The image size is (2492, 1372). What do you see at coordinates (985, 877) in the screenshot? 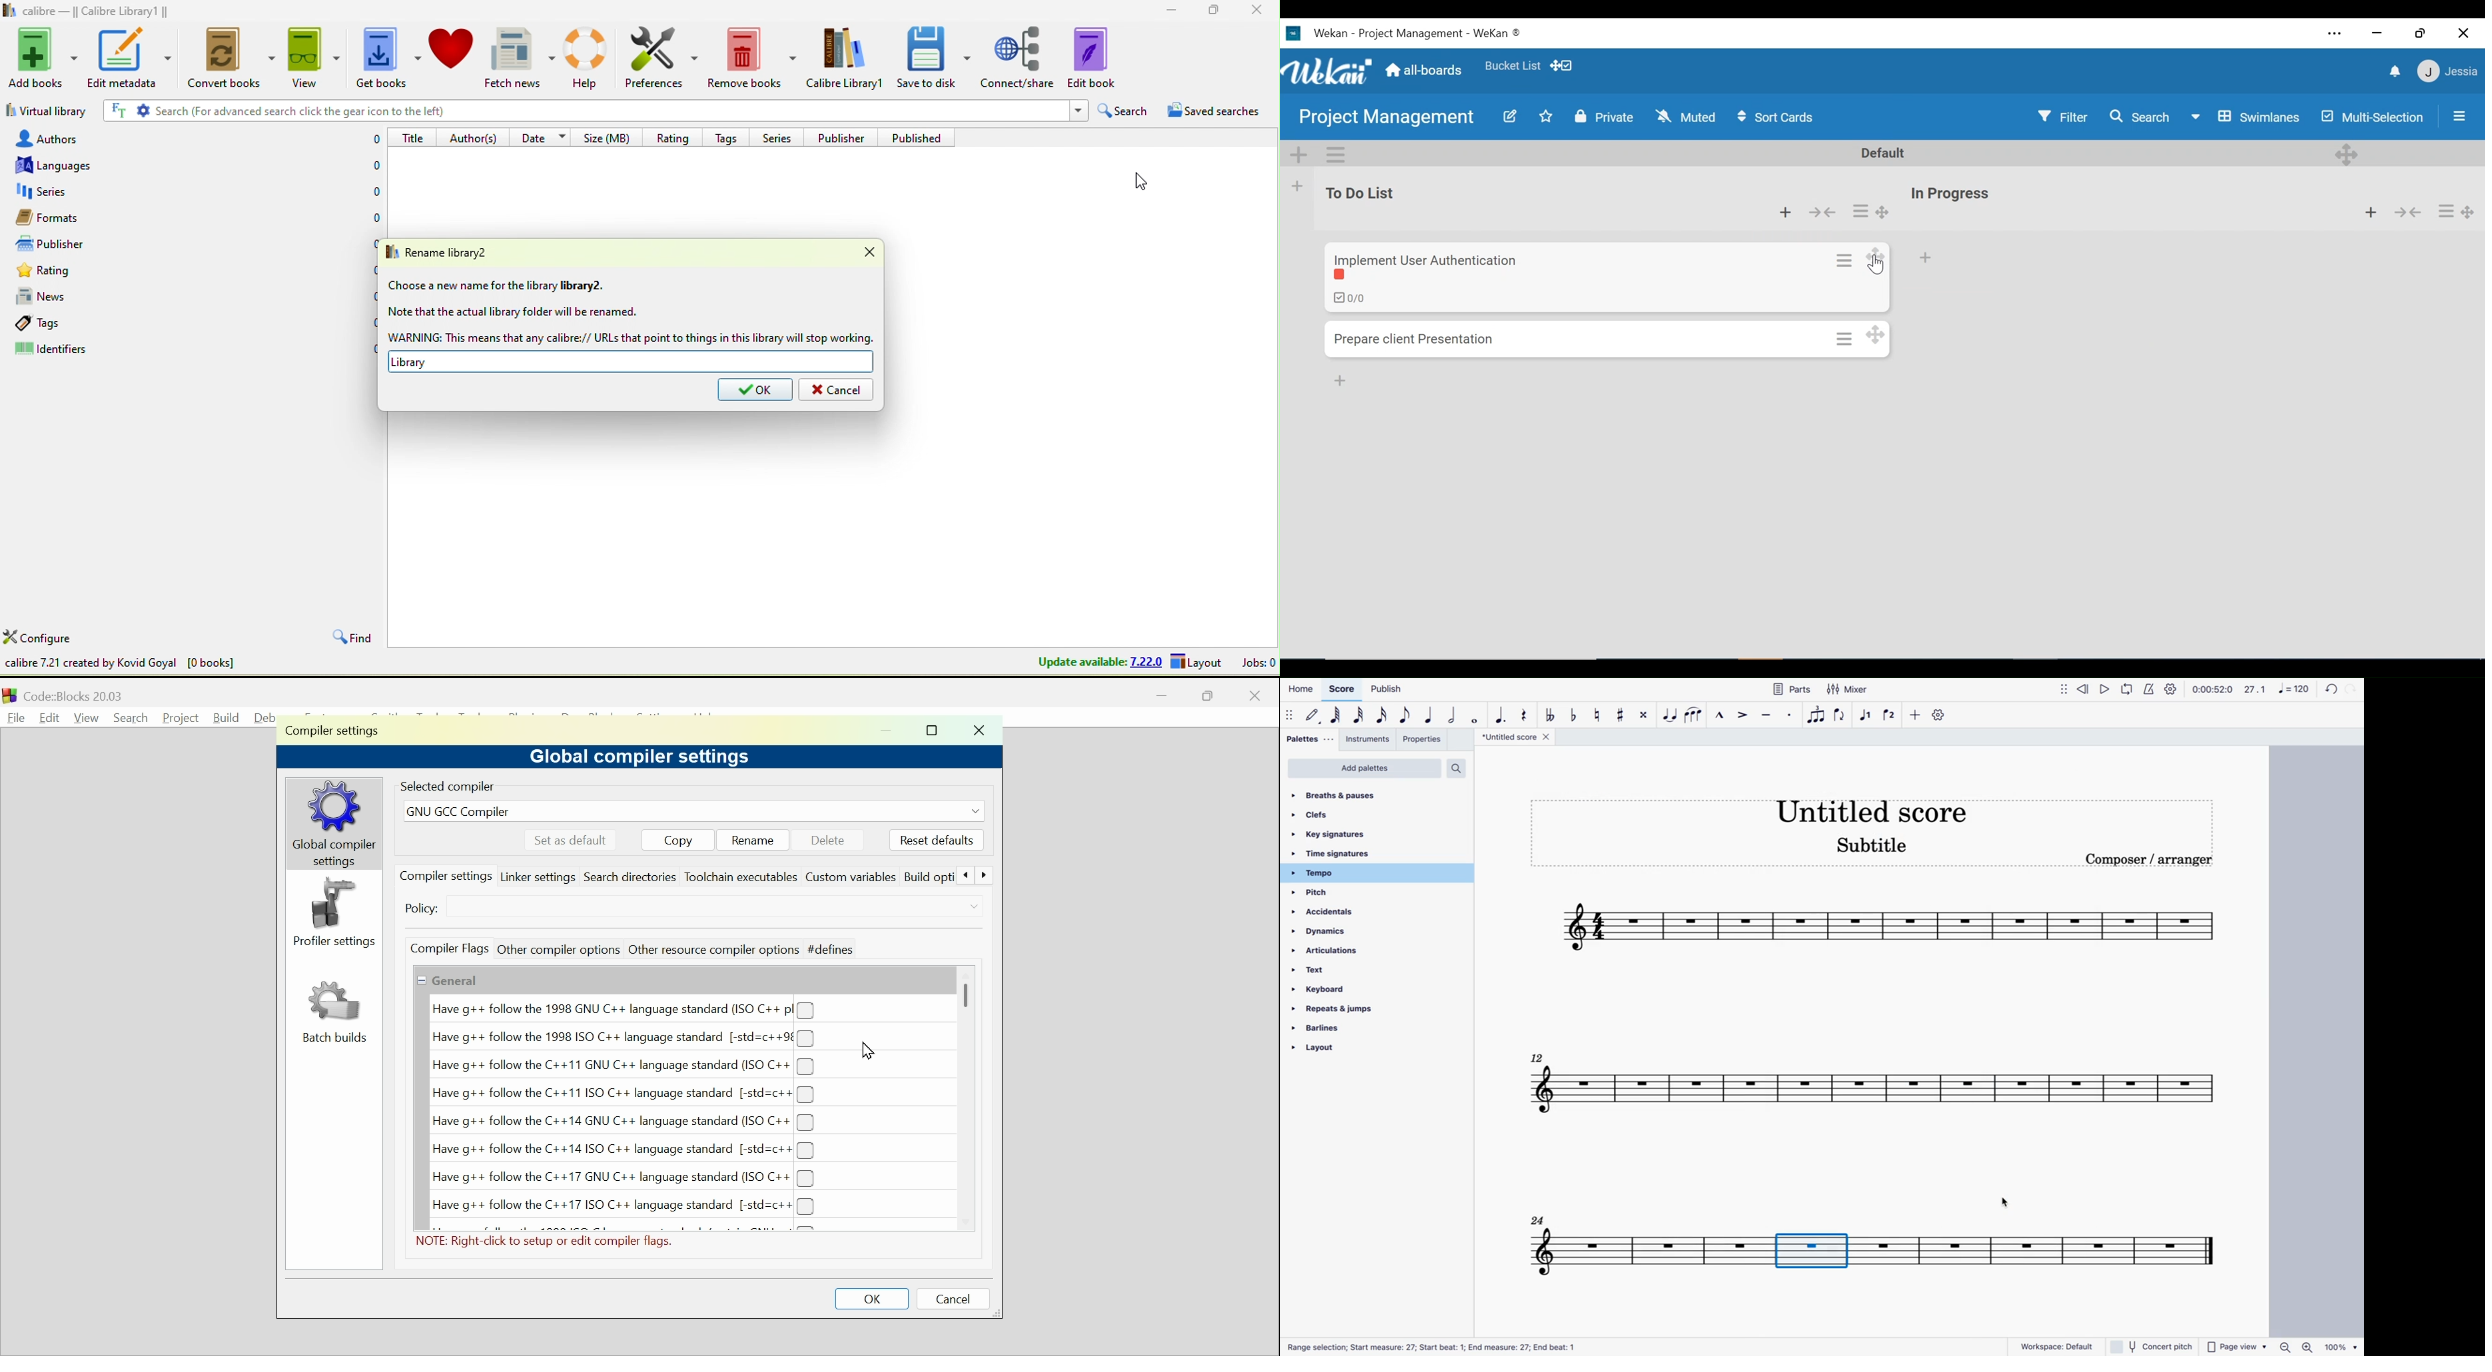
I see `Forward` at bounding box center [985, 877].